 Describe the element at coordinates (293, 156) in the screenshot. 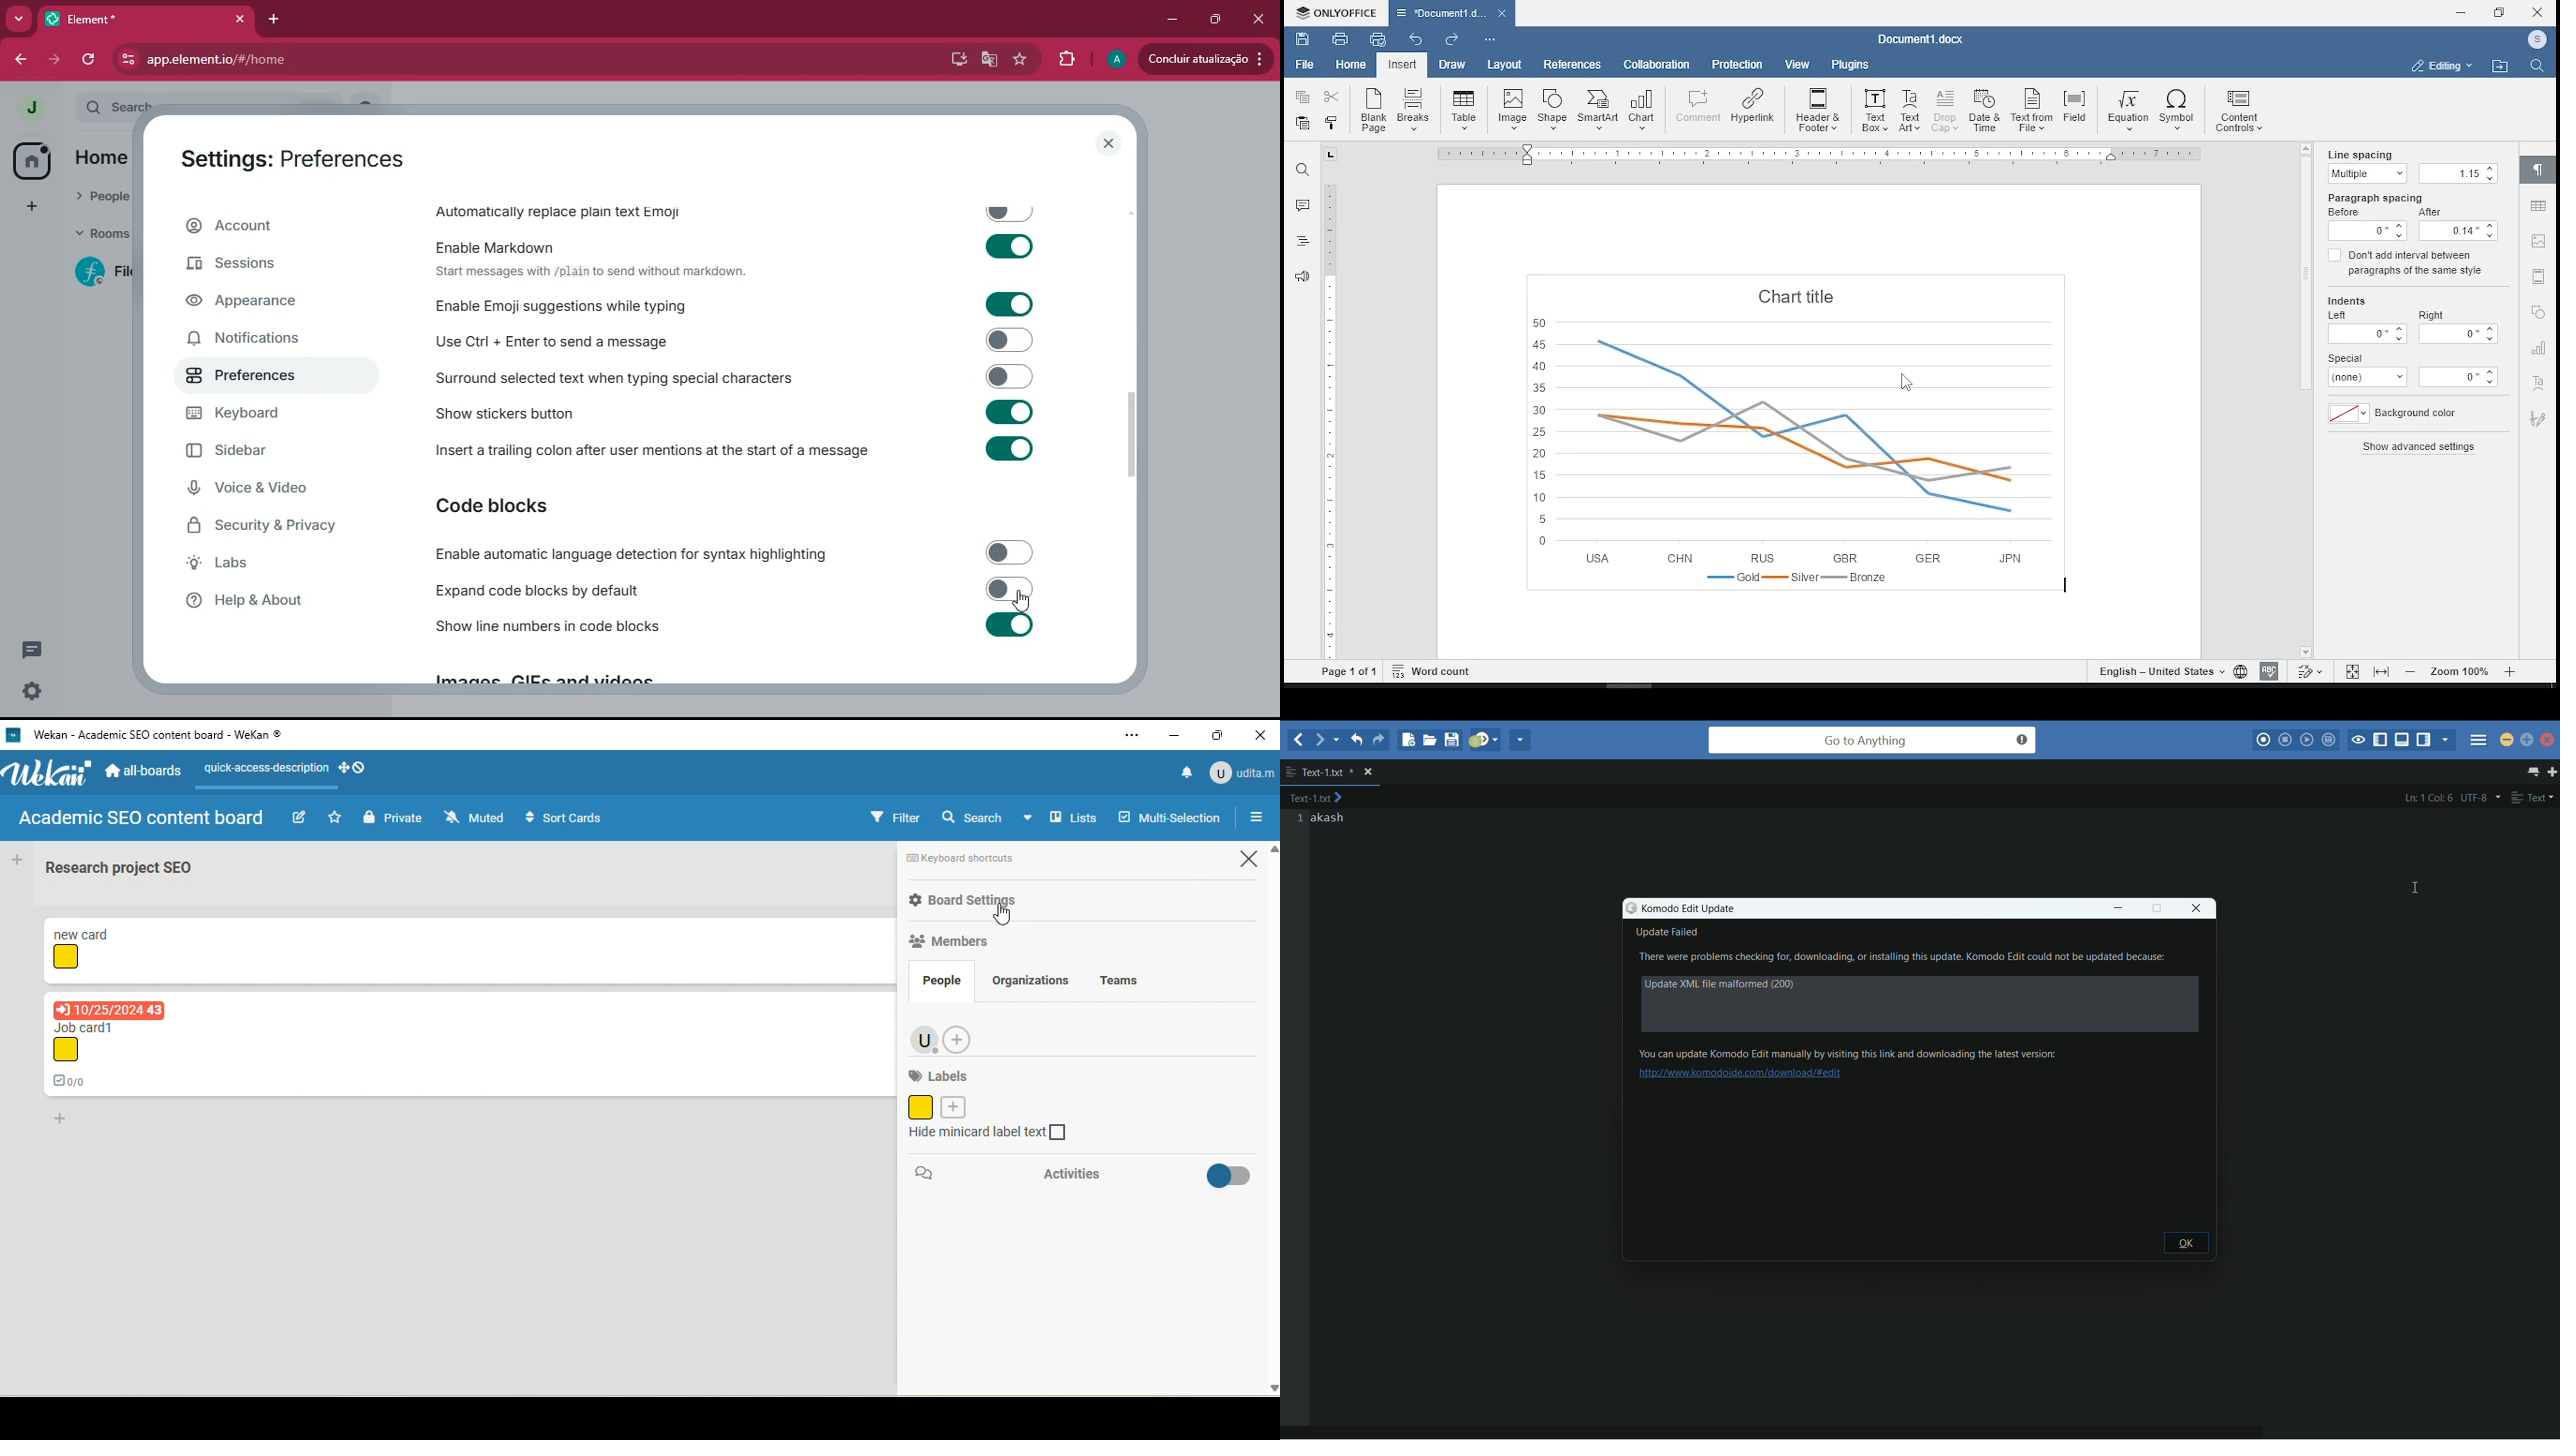

I see `settings: preferences` at that location.